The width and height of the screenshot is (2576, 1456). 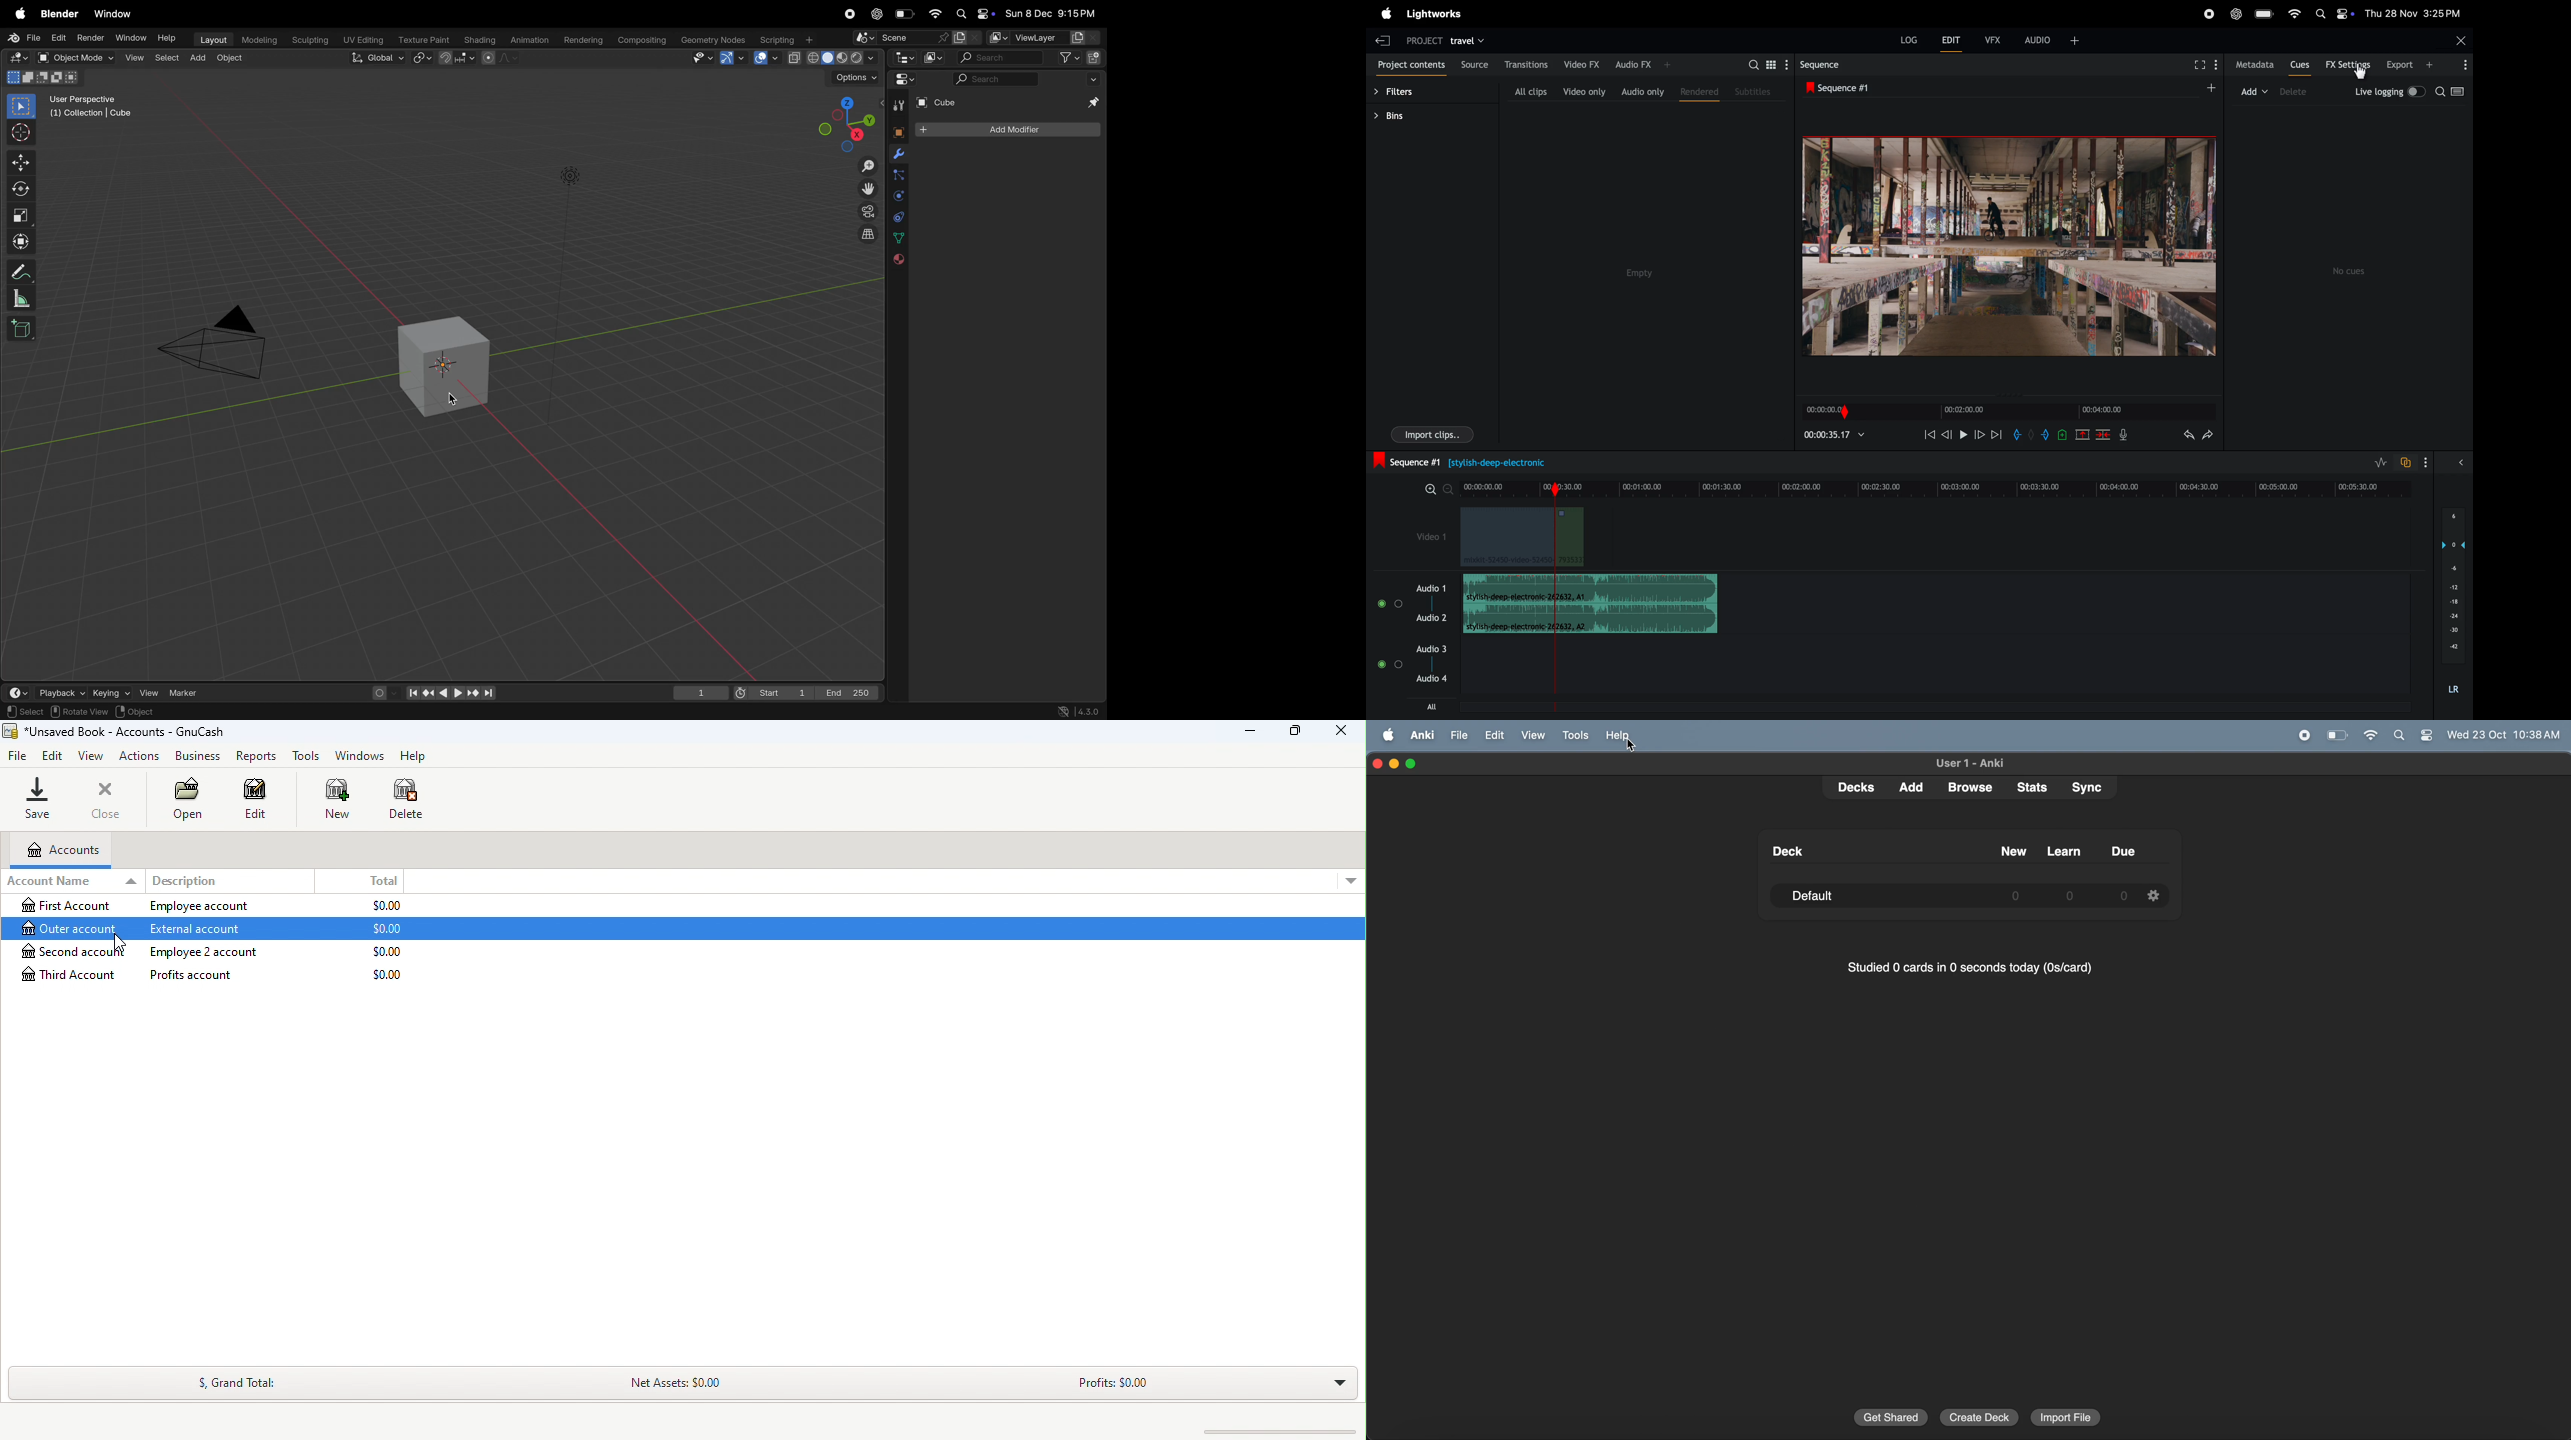 What do you see at coordinates (2027, 786) in the screenshot?
I see `stats` at bounding box center [2027, 786].